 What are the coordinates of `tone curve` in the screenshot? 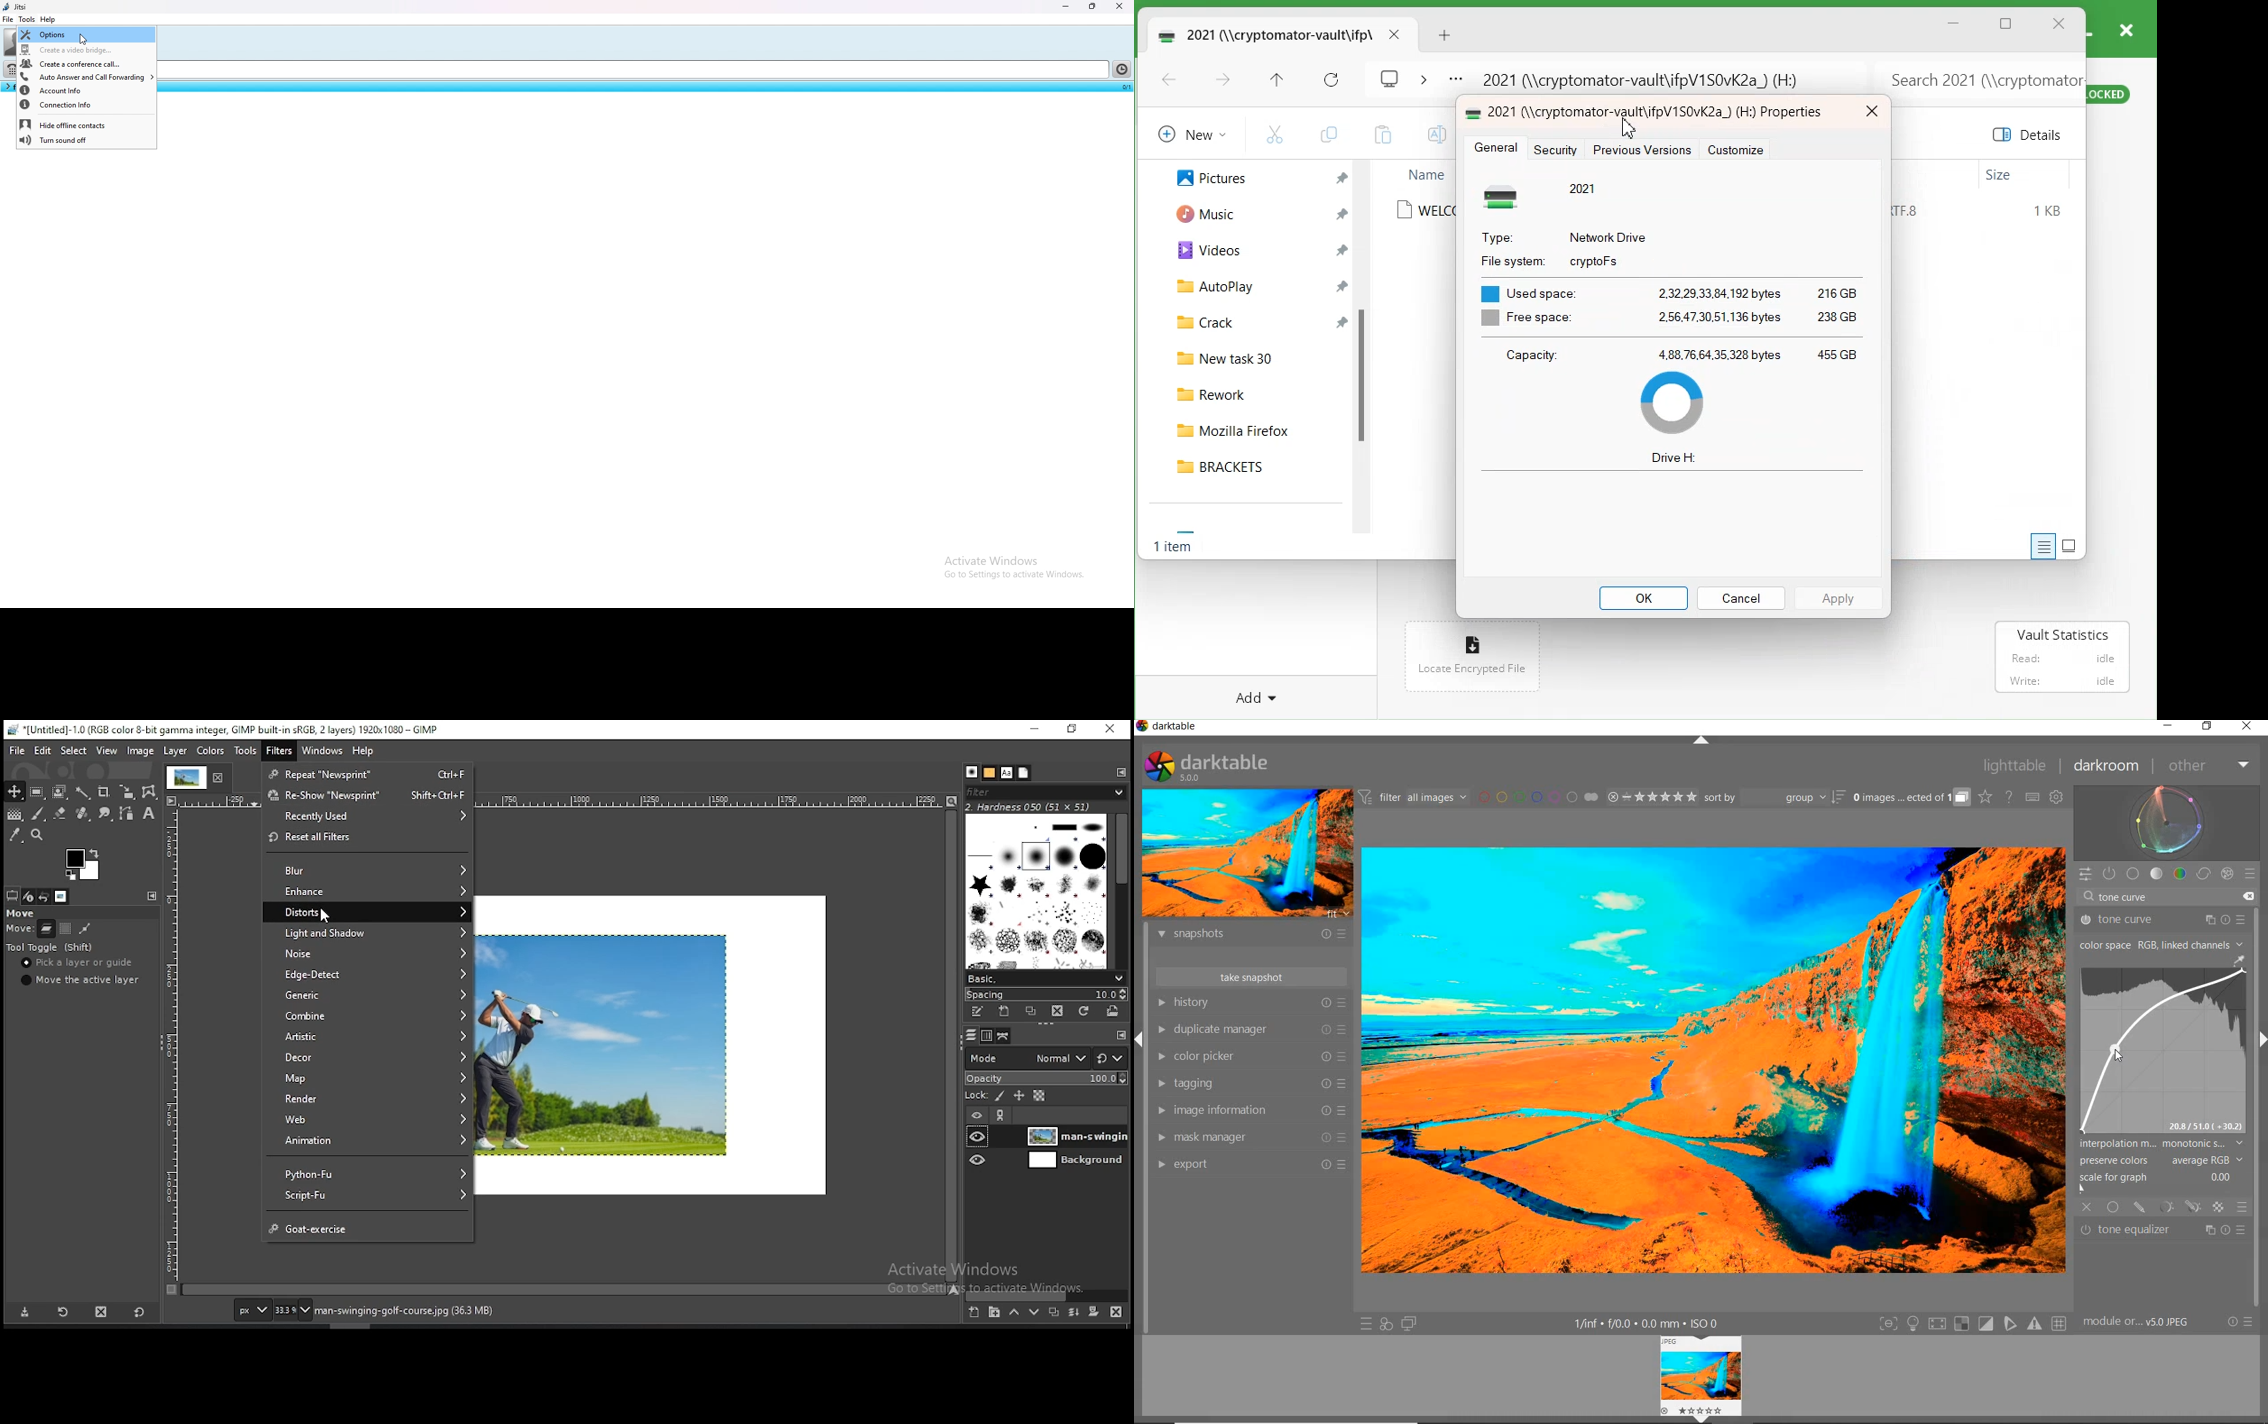 It's located at (2161, 920).